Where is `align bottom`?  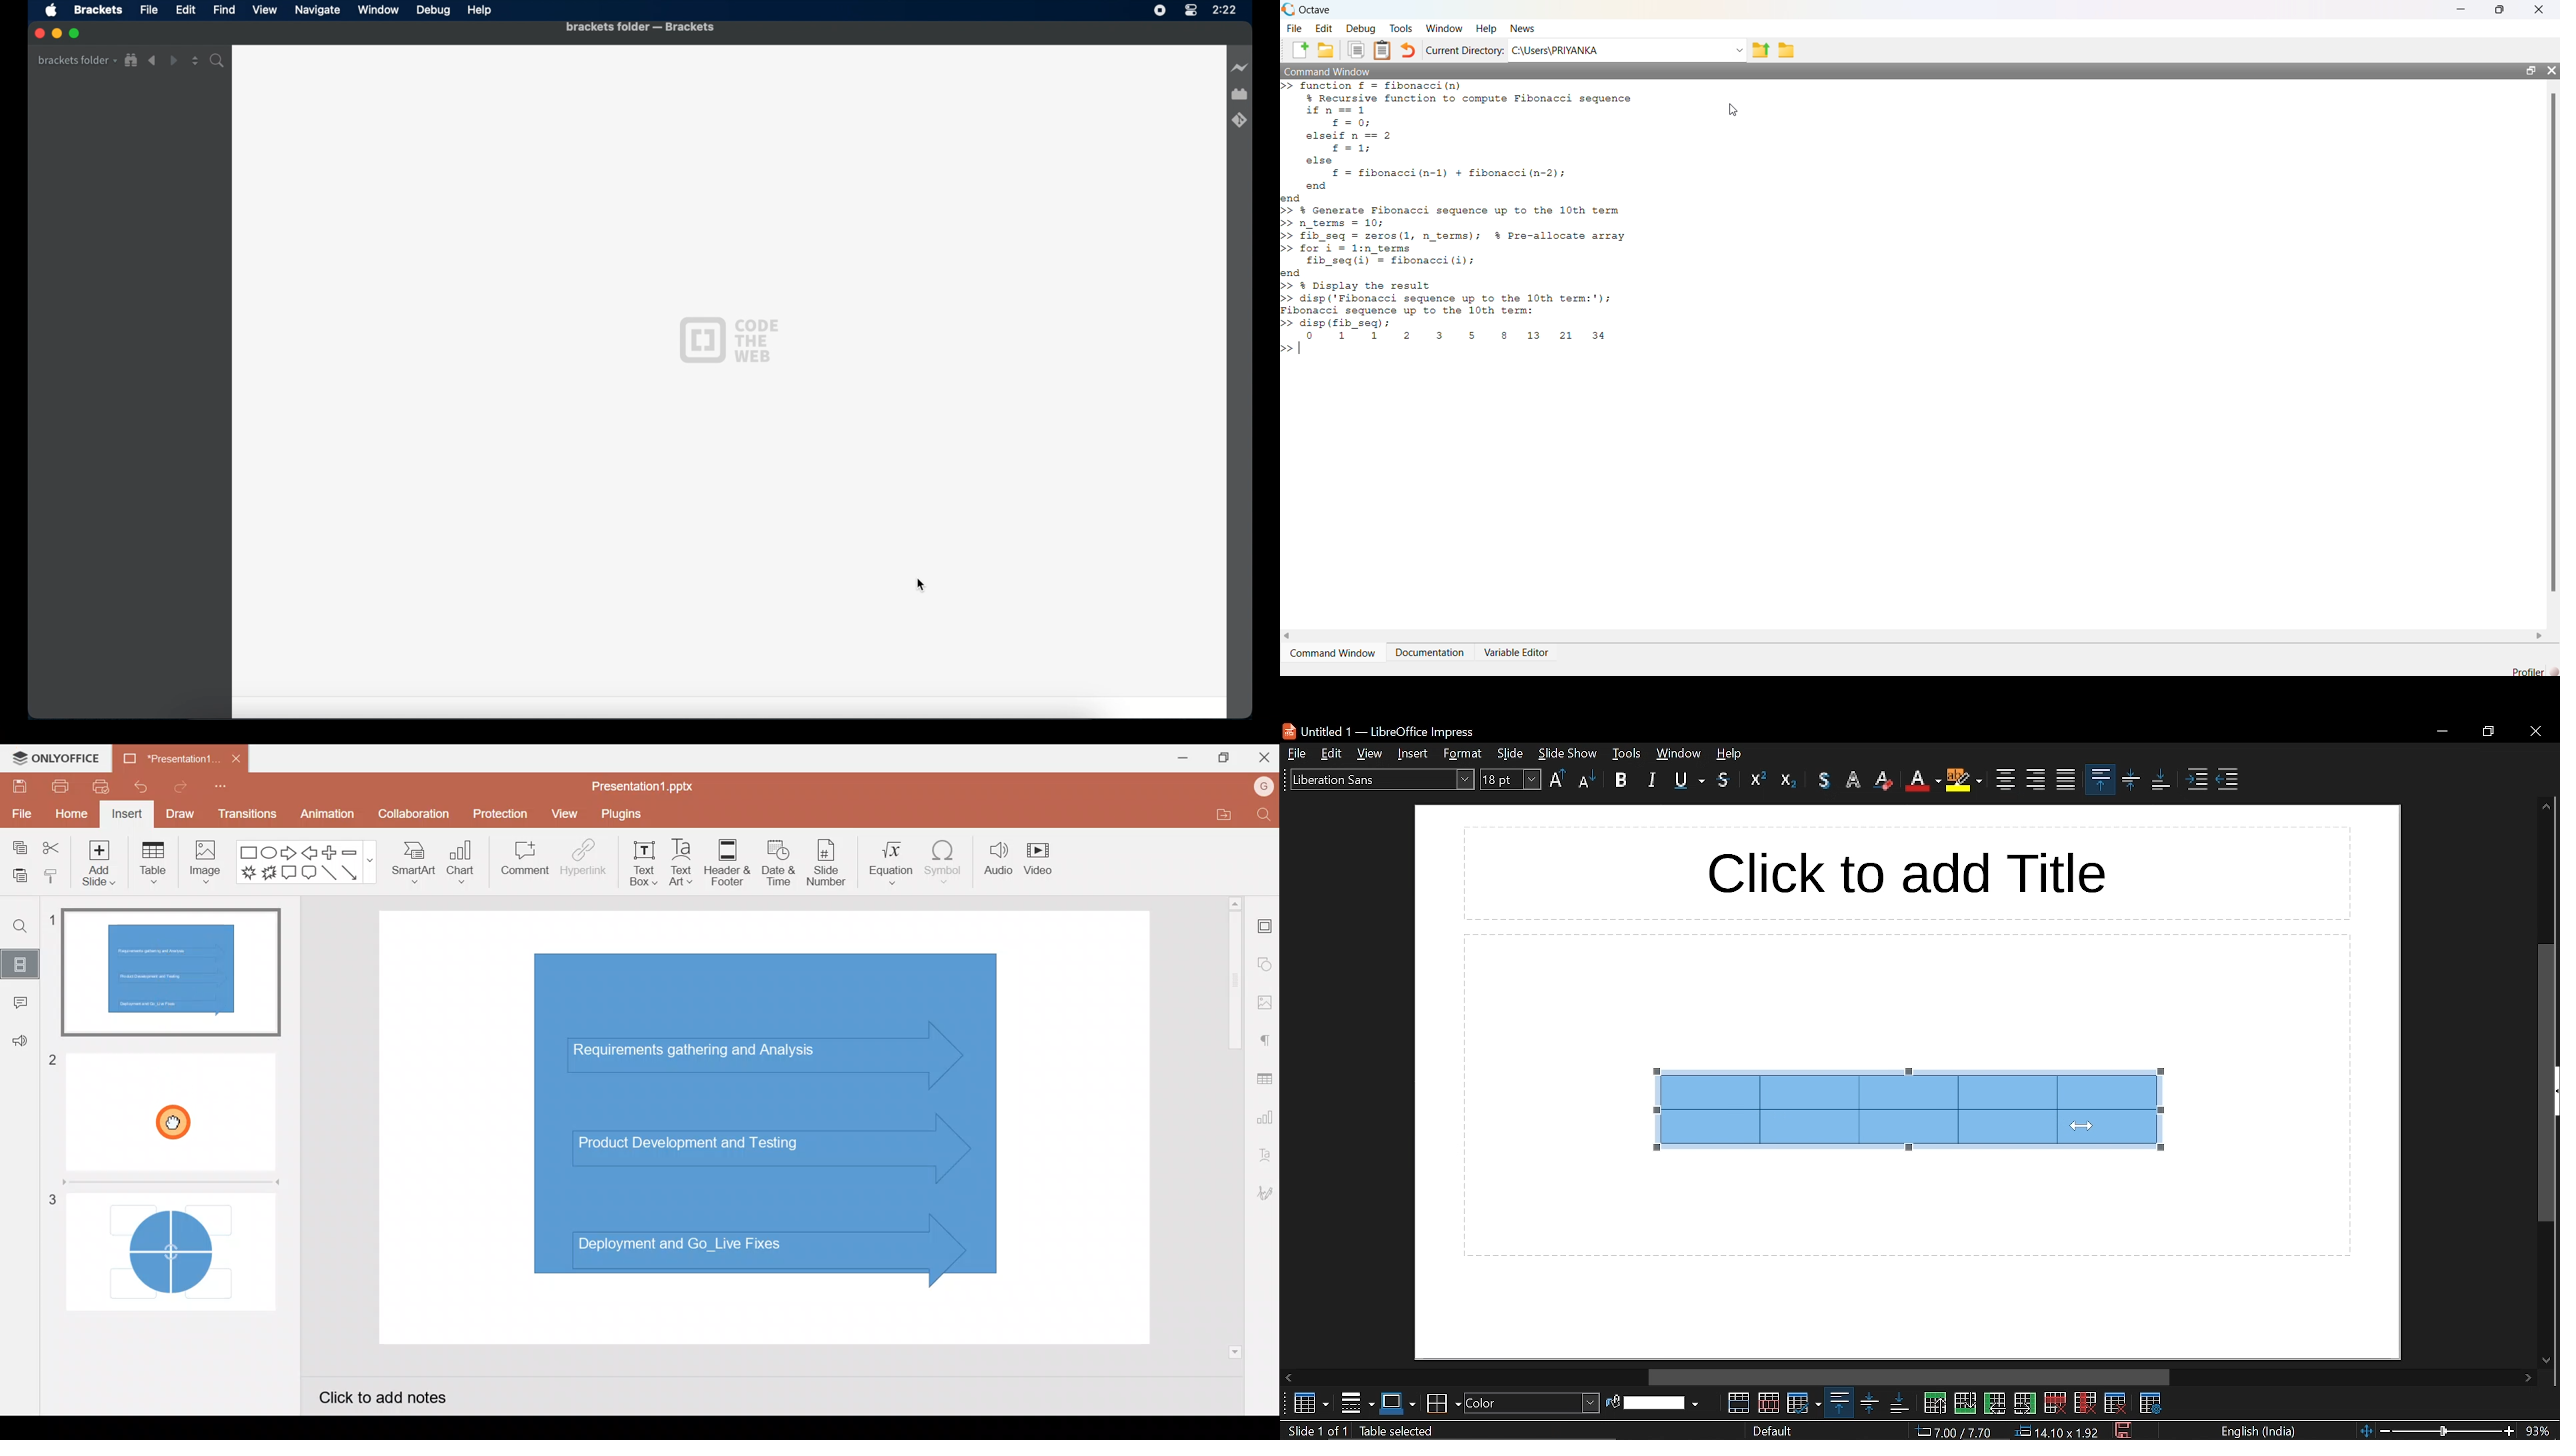
align bottom is located at coordinates (2162, 782).